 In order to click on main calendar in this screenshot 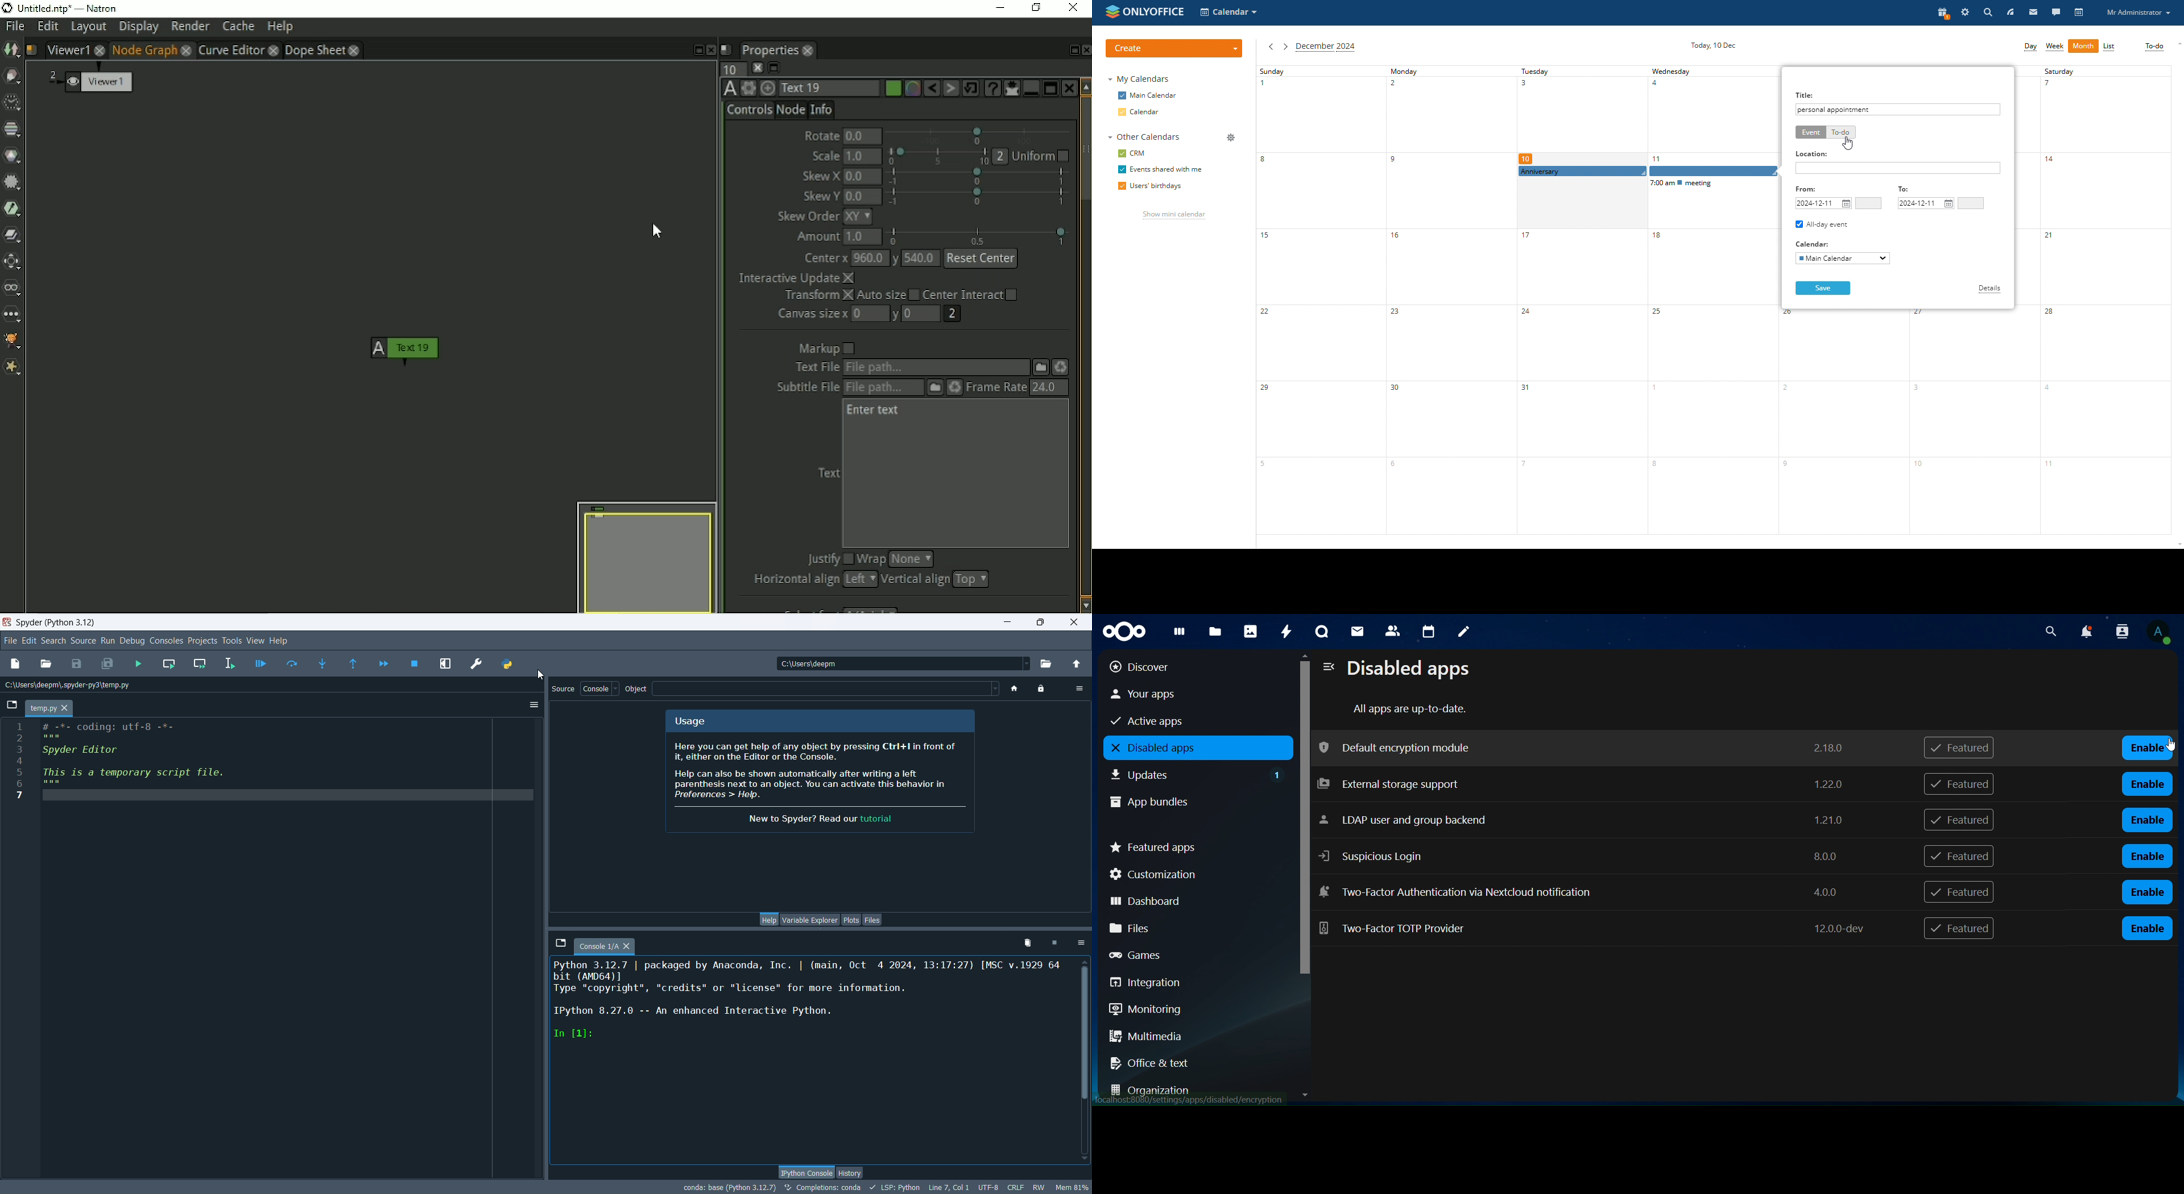, I will do `click(1148, 96)`.